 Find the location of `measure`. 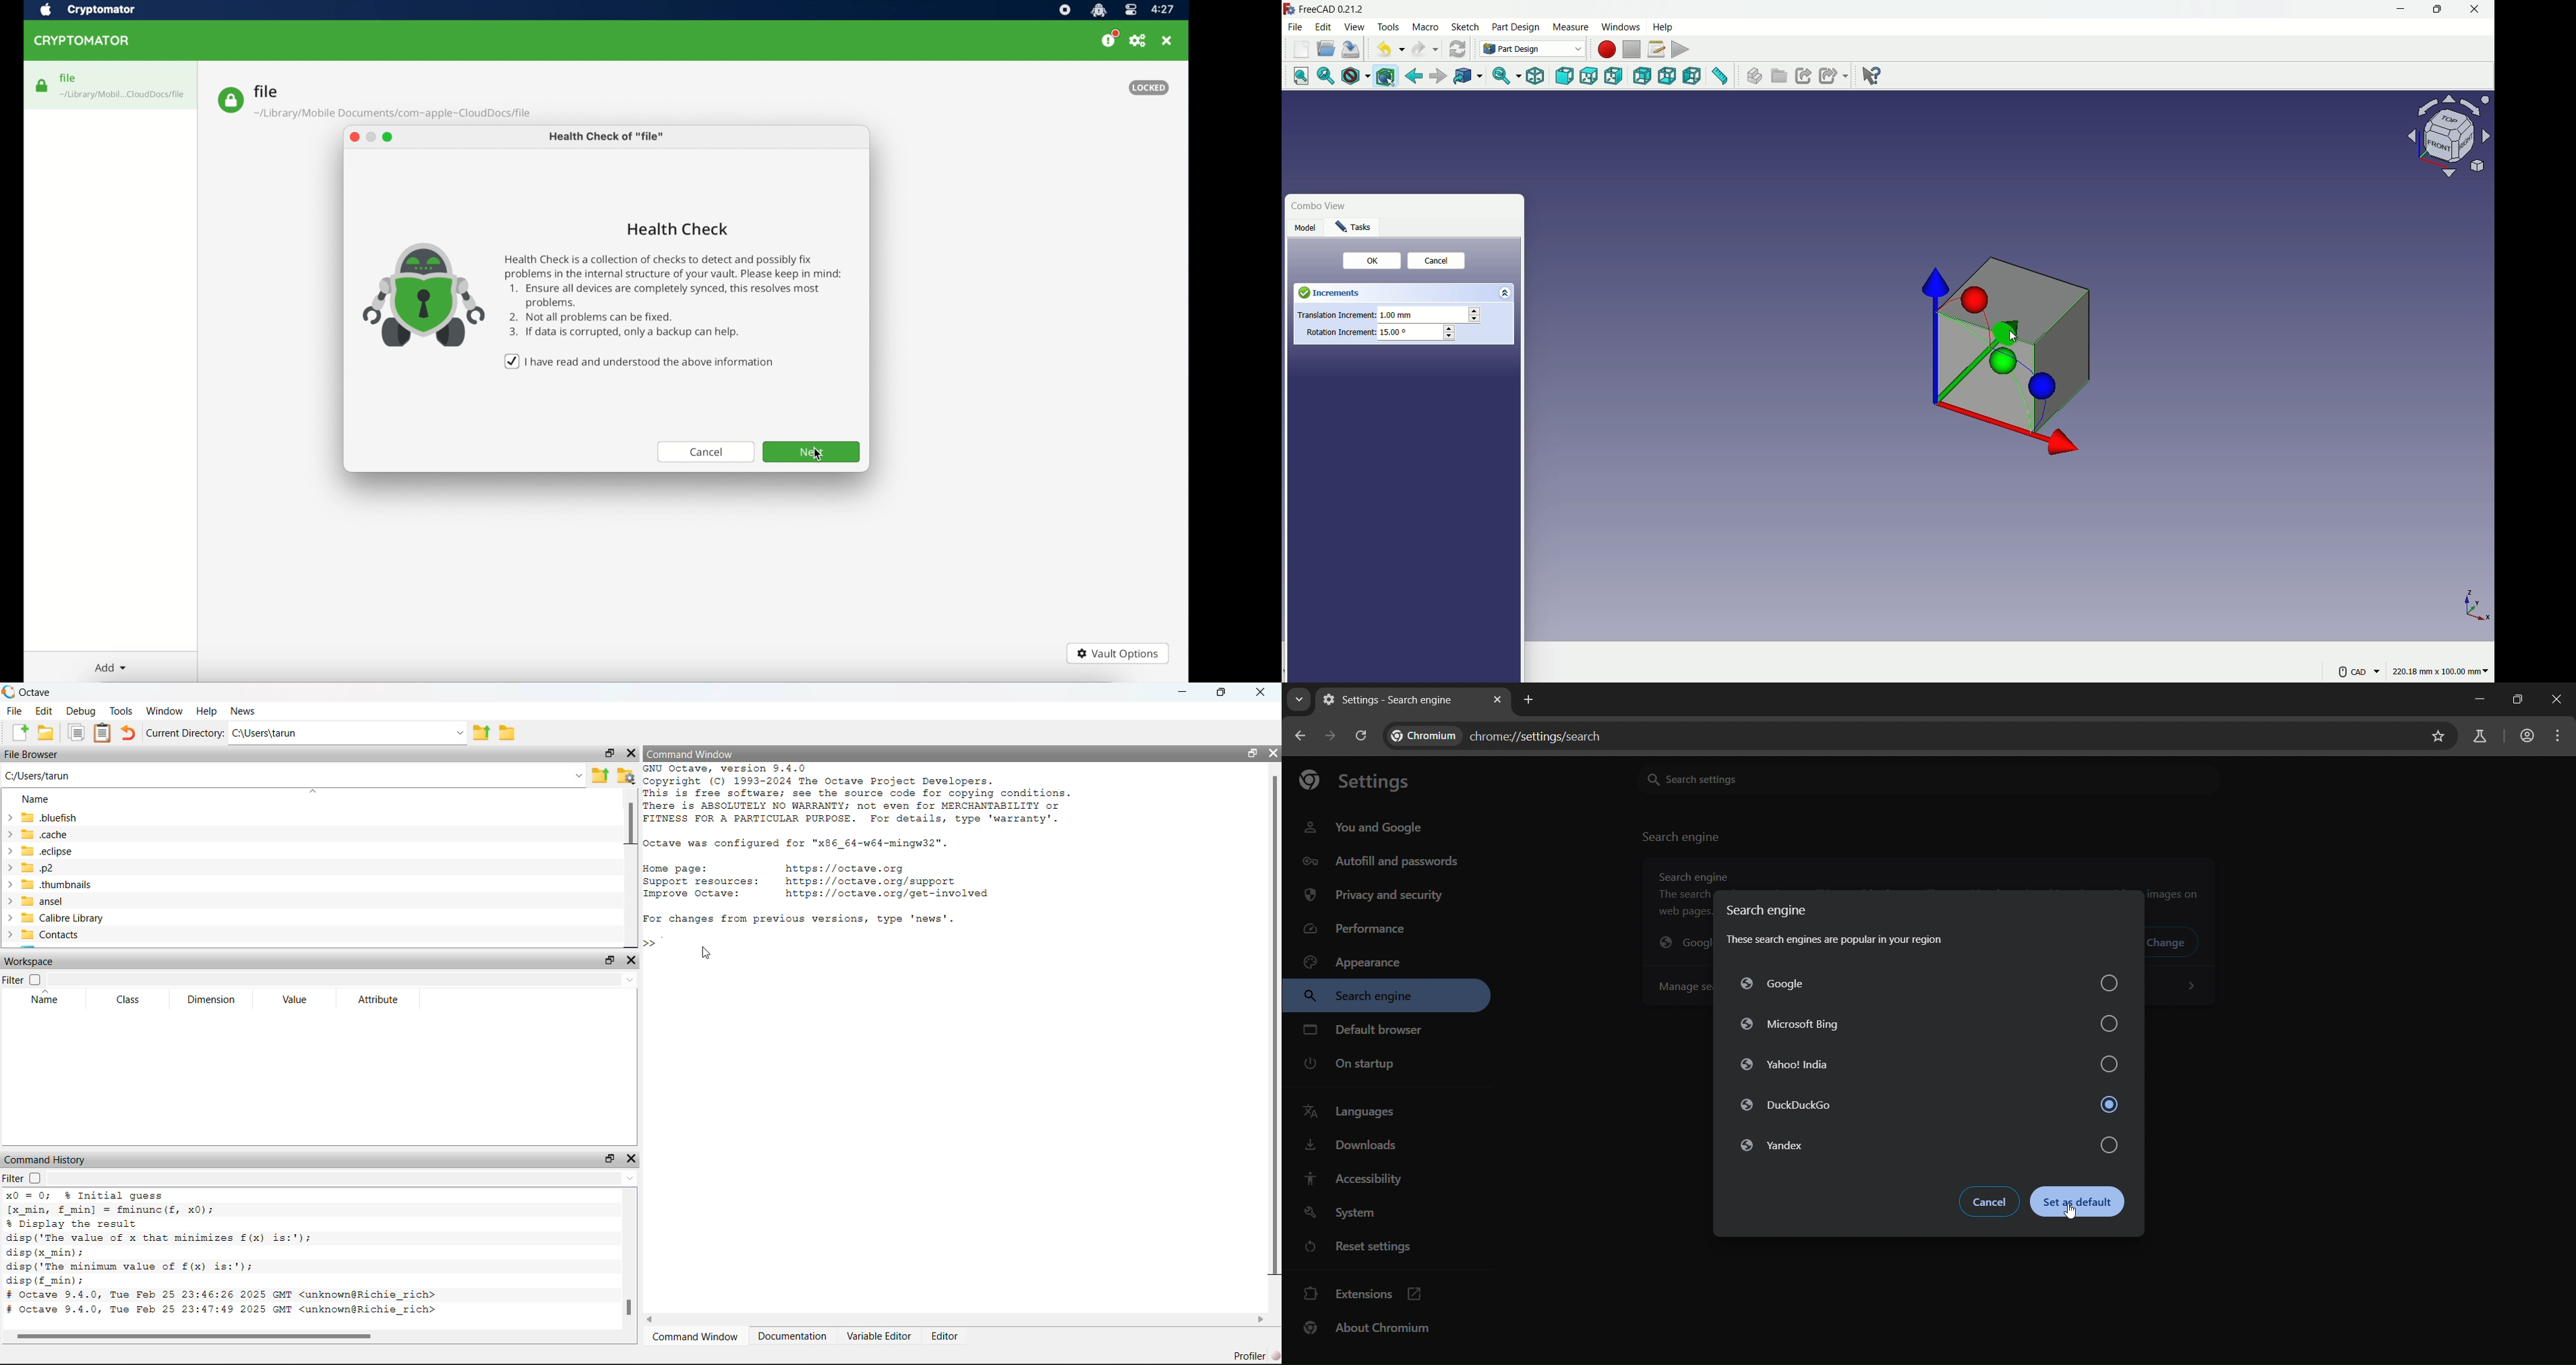

measure is located at coordinates (1570, 27).